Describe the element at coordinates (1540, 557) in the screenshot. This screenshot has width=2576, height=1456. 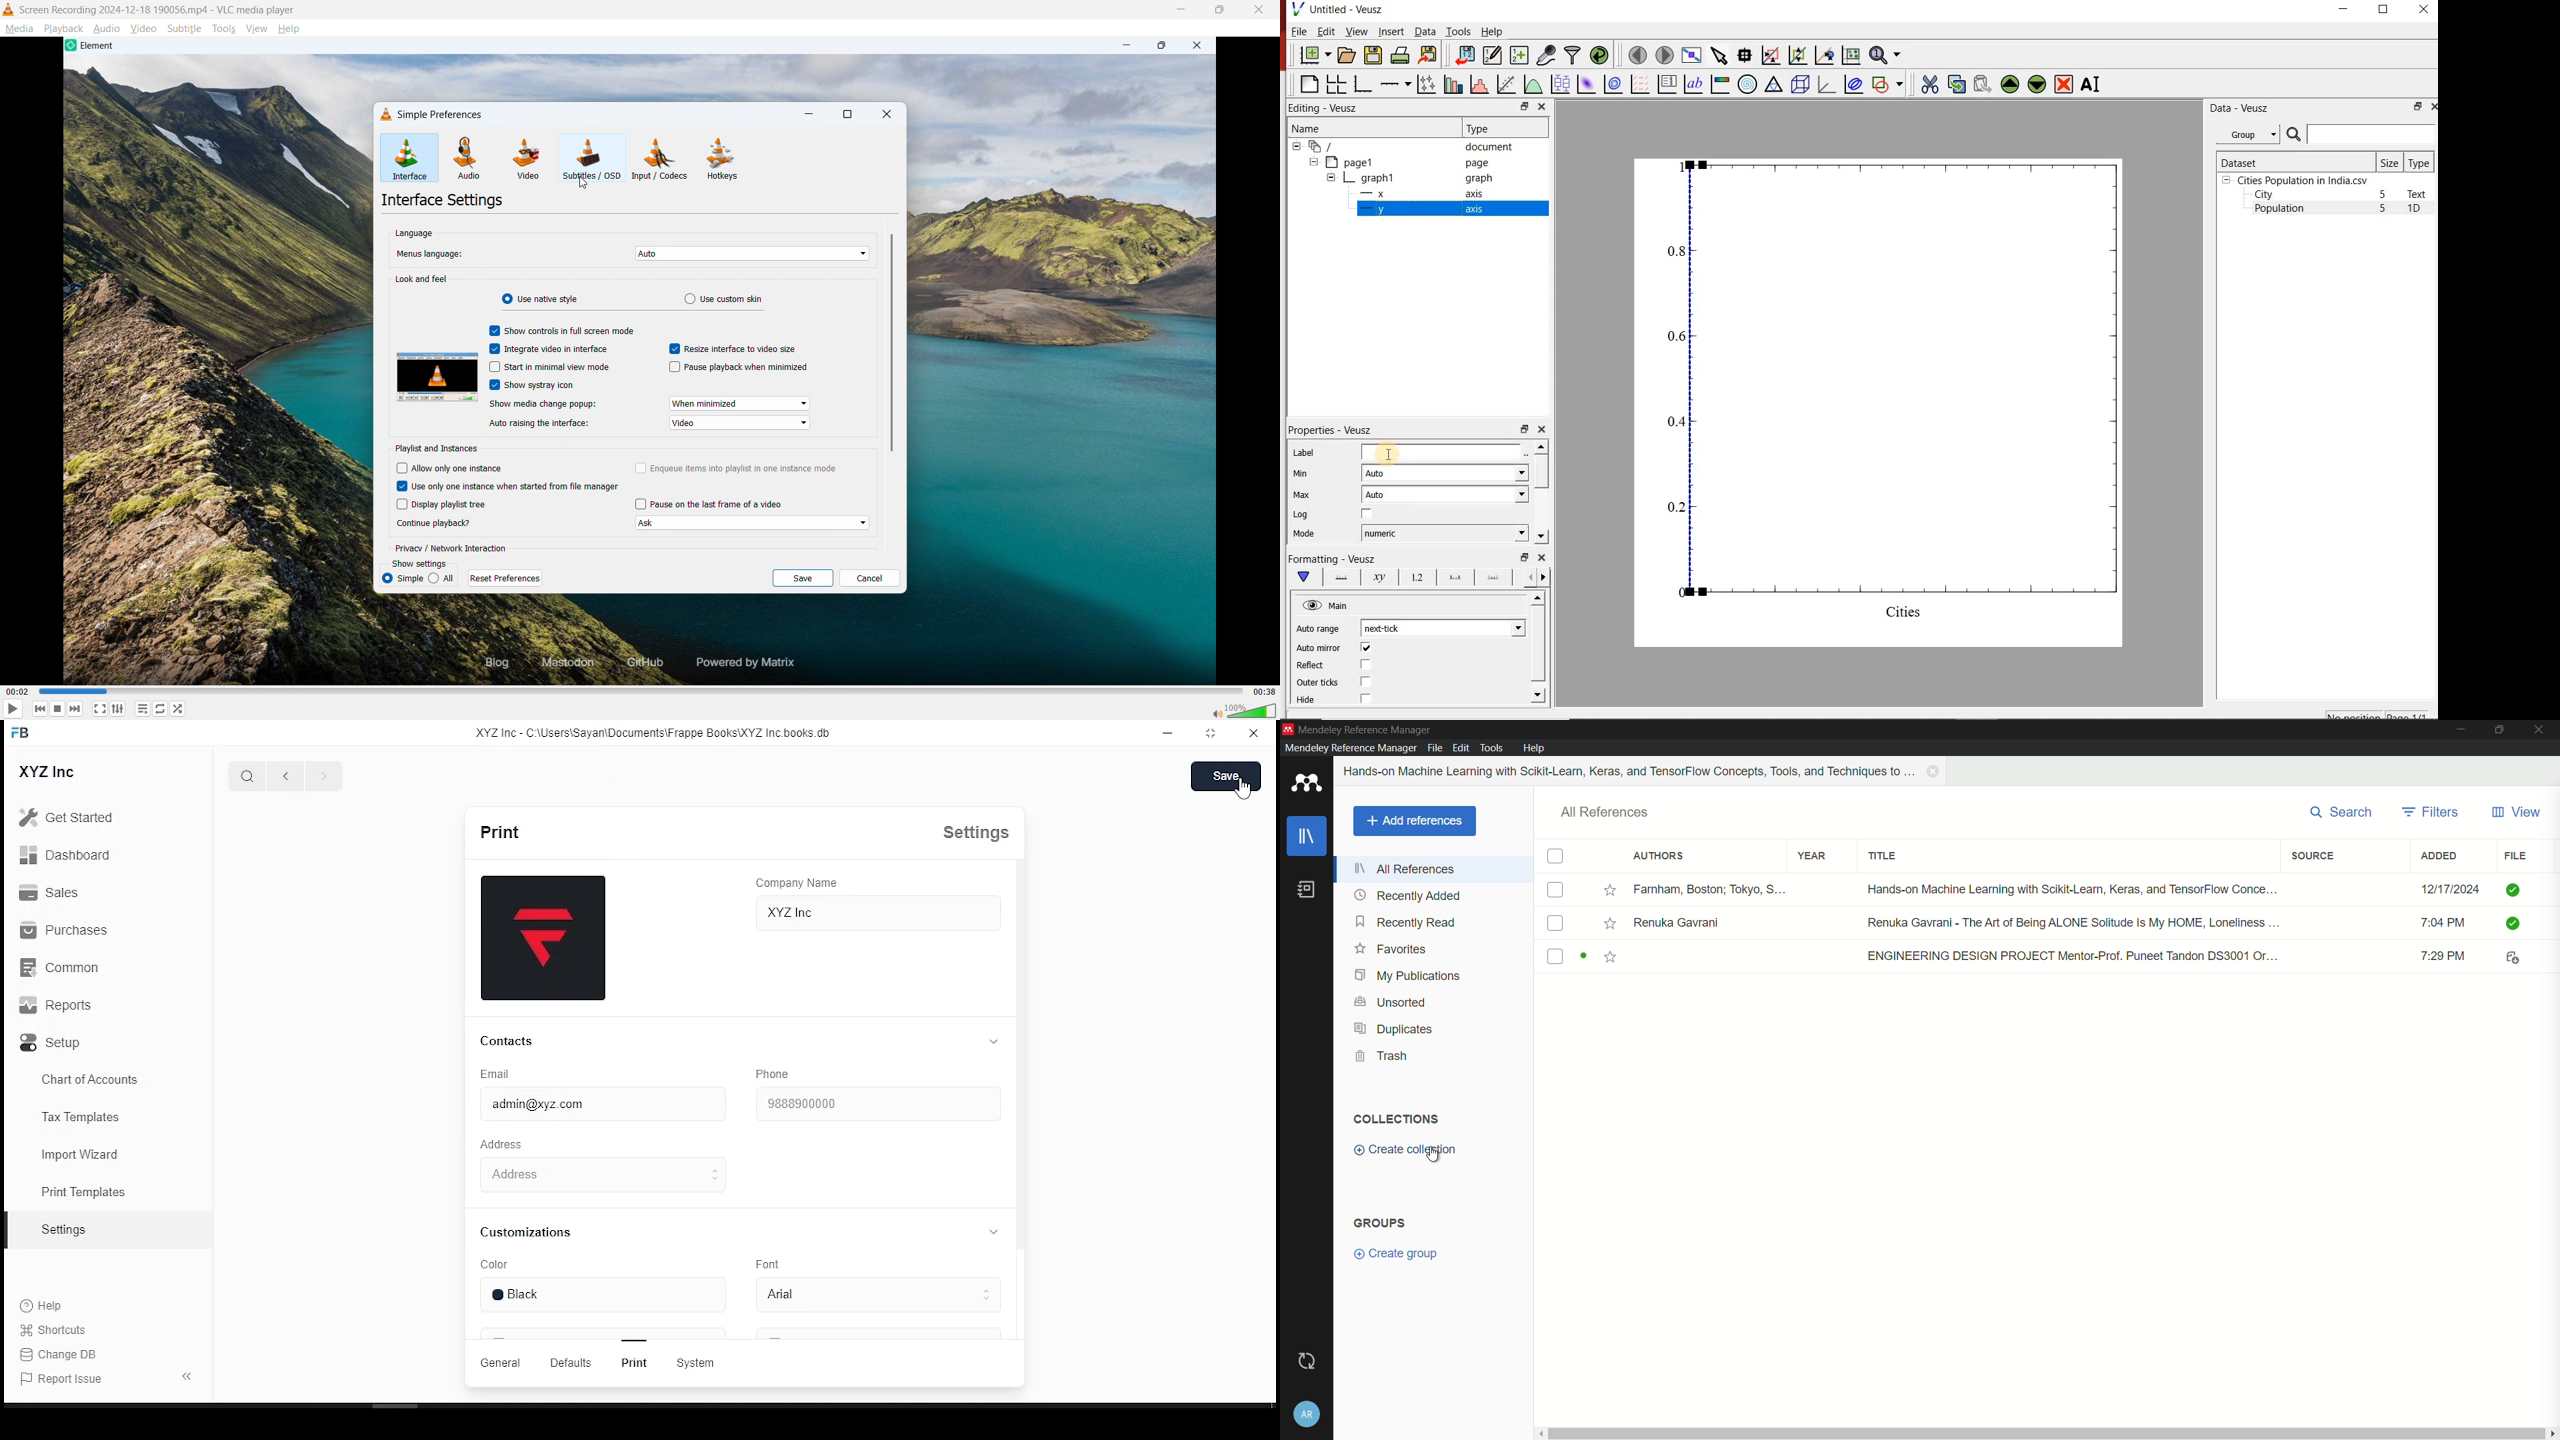
I see `close` at that location.